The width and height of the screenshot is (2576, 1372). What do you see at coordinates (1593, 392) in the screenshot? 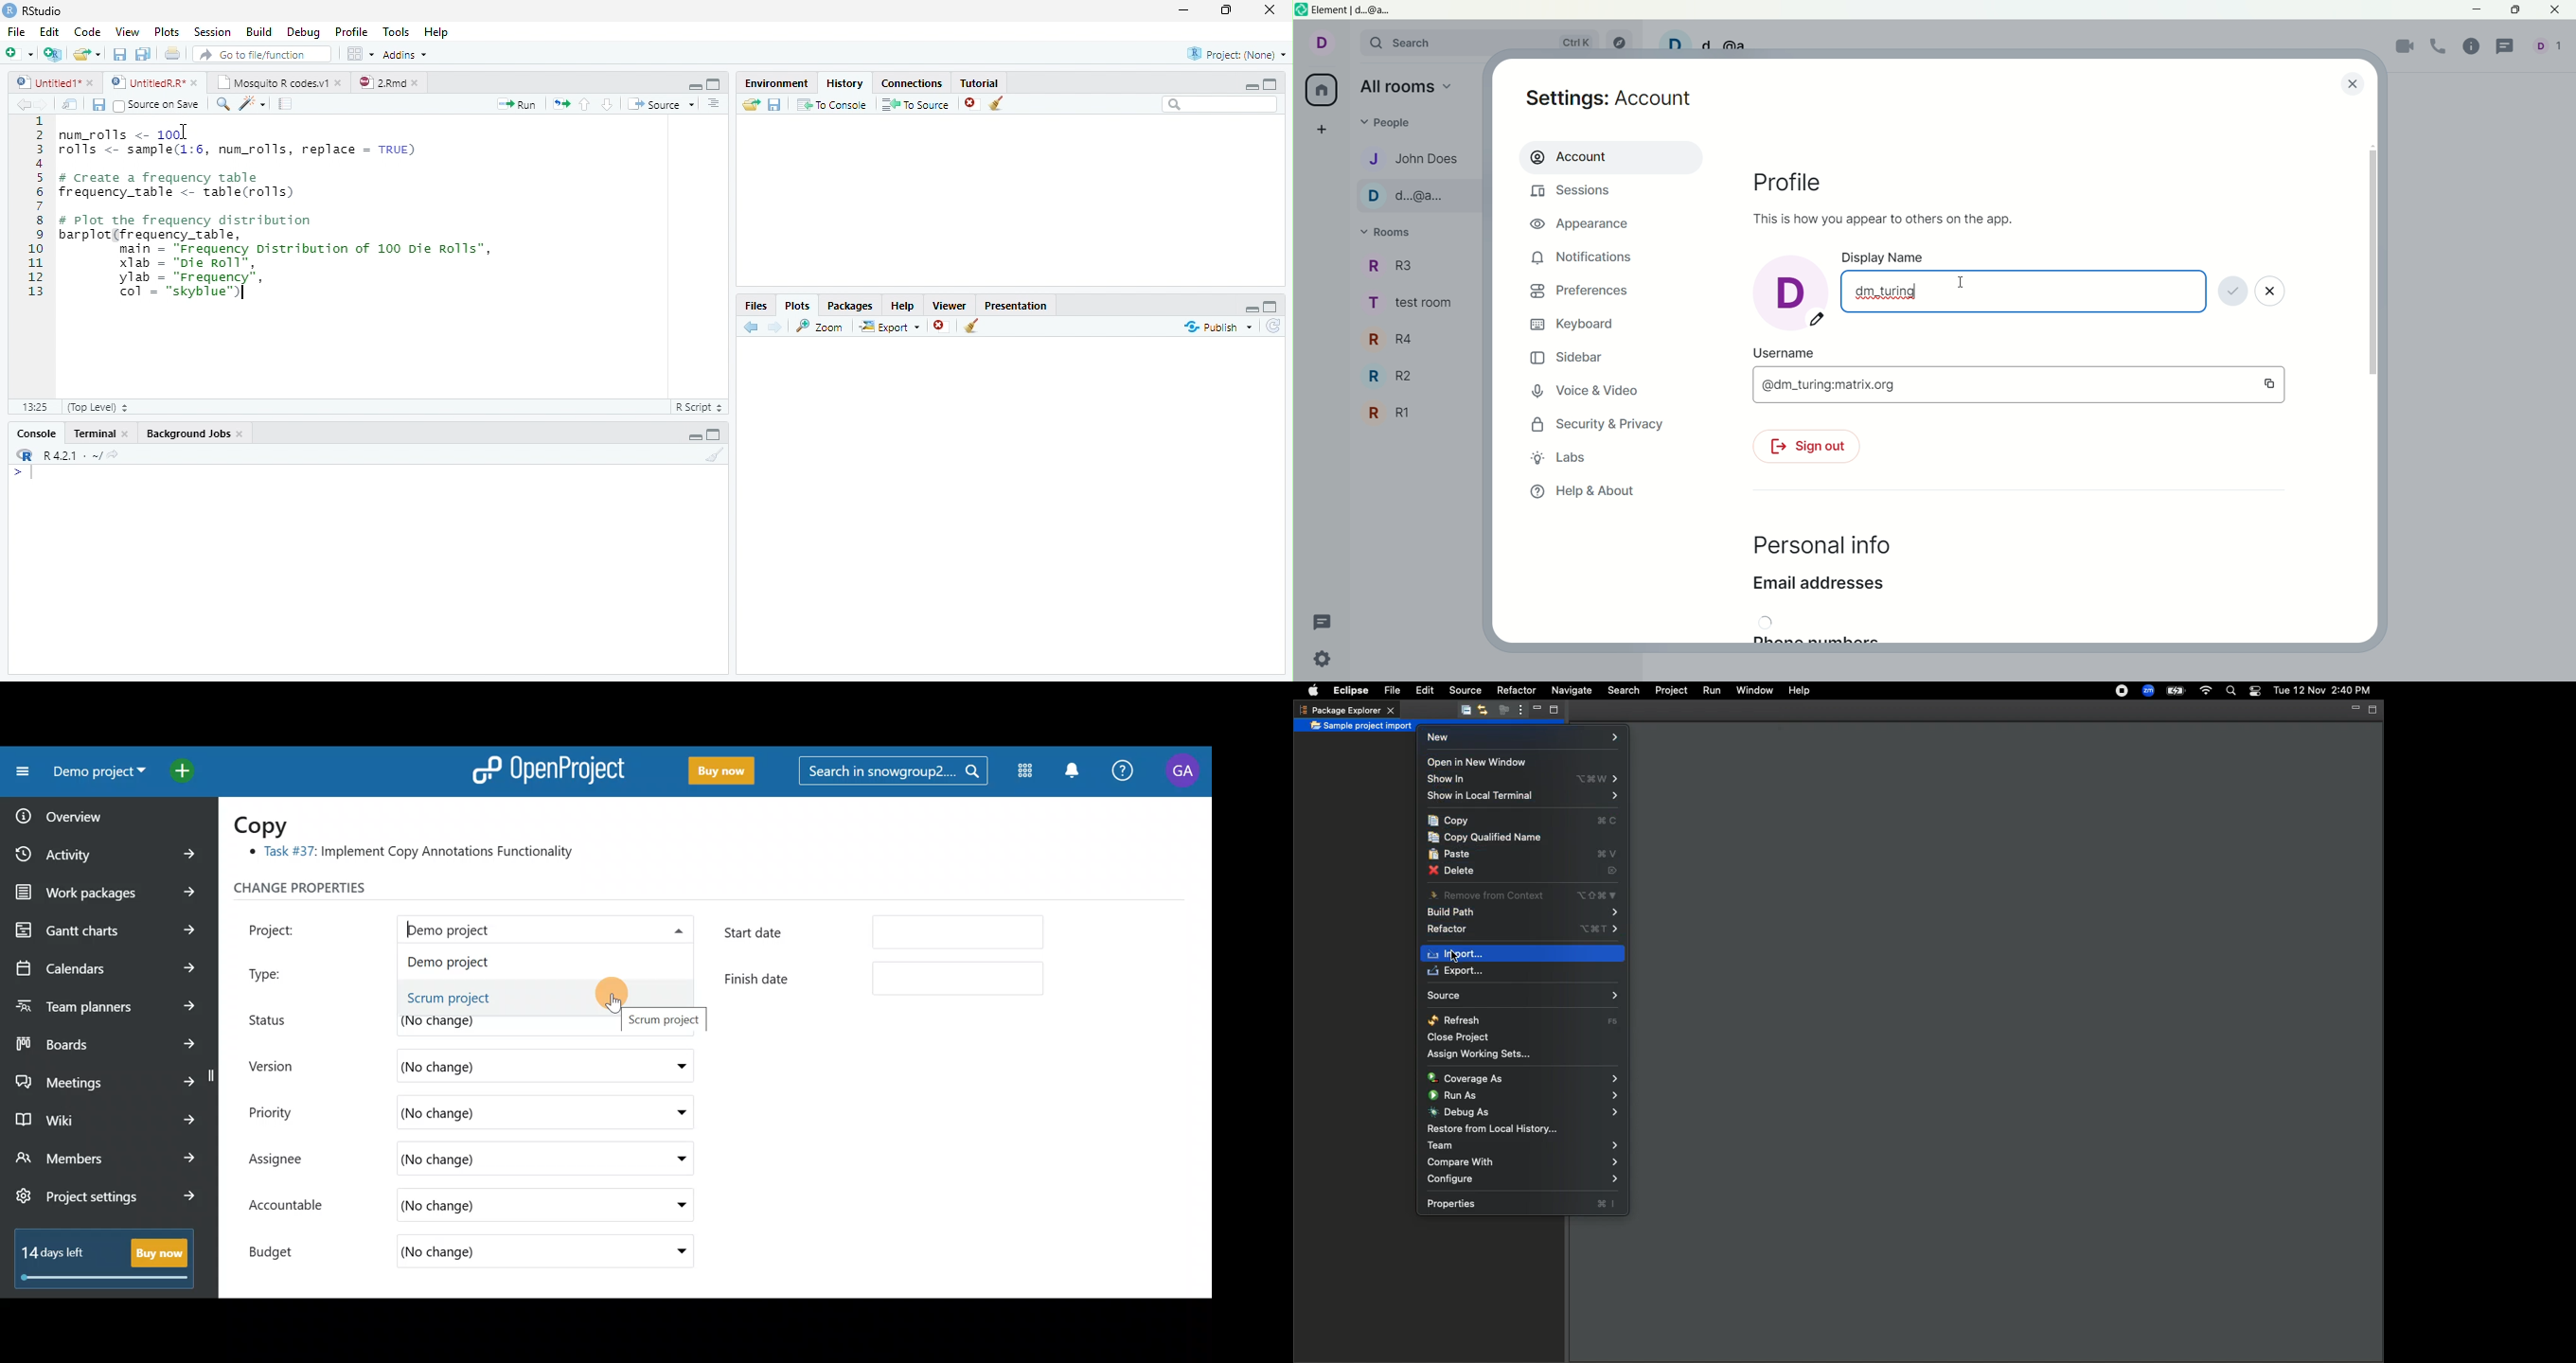
I see `voice and video` at bounding box center [1593, 392].